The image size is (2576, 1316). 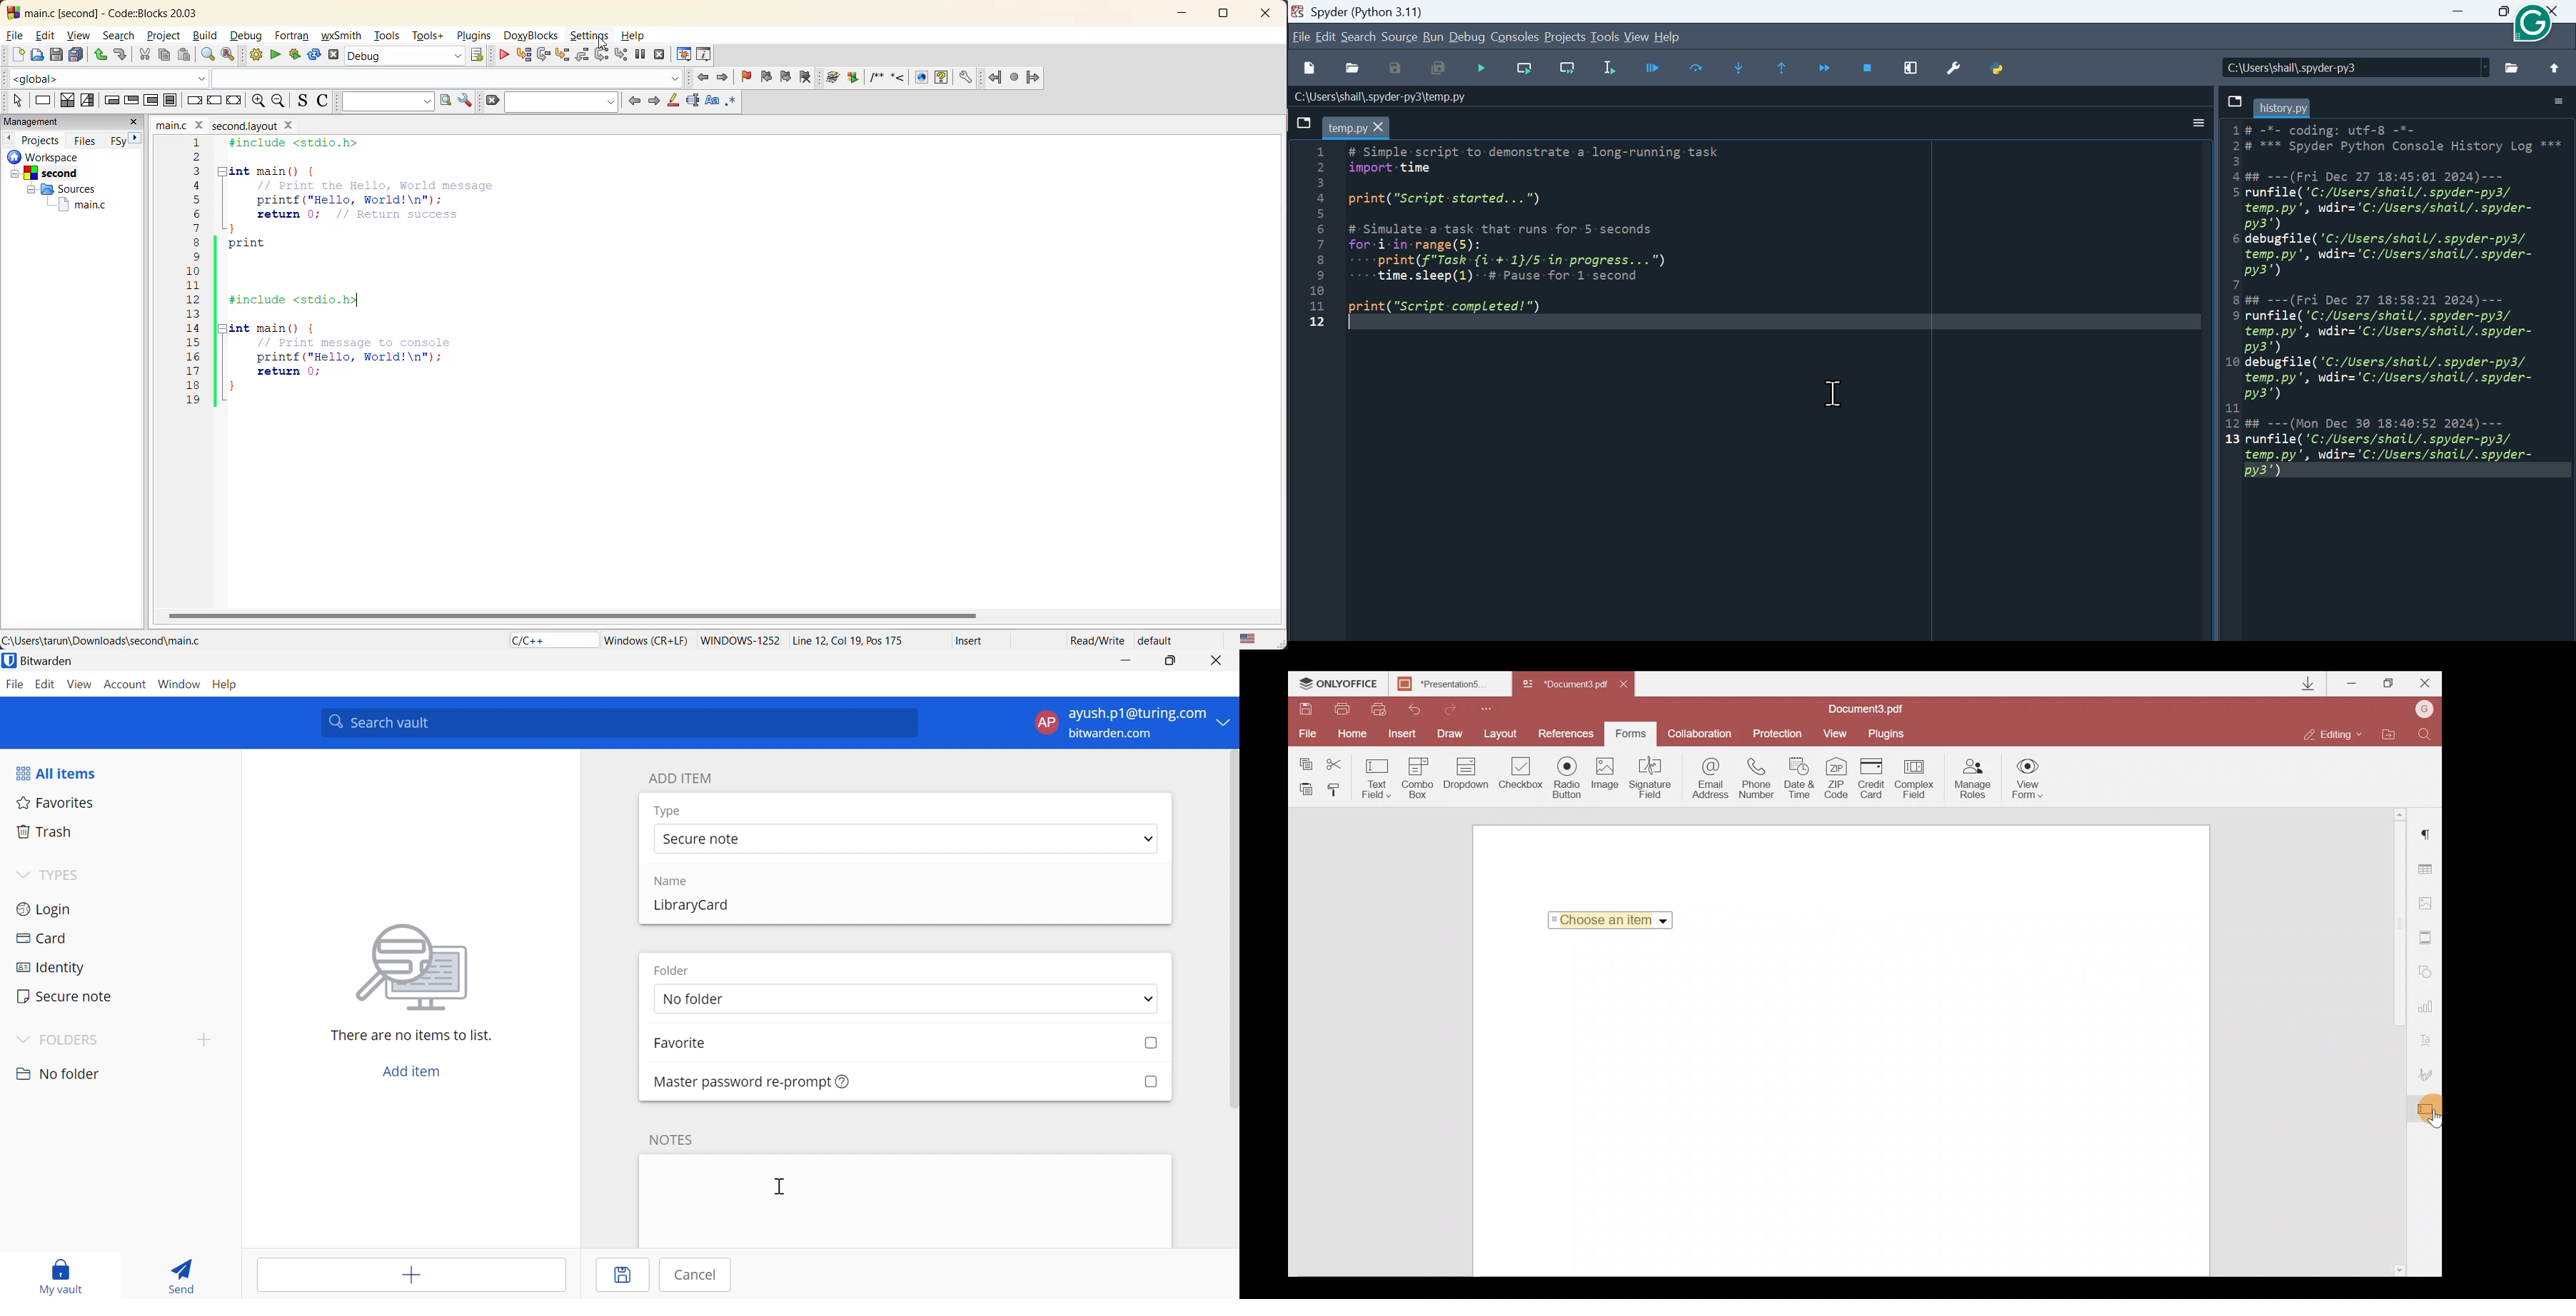 I want to click on Checkbox, so click(x=1150, y=1081).